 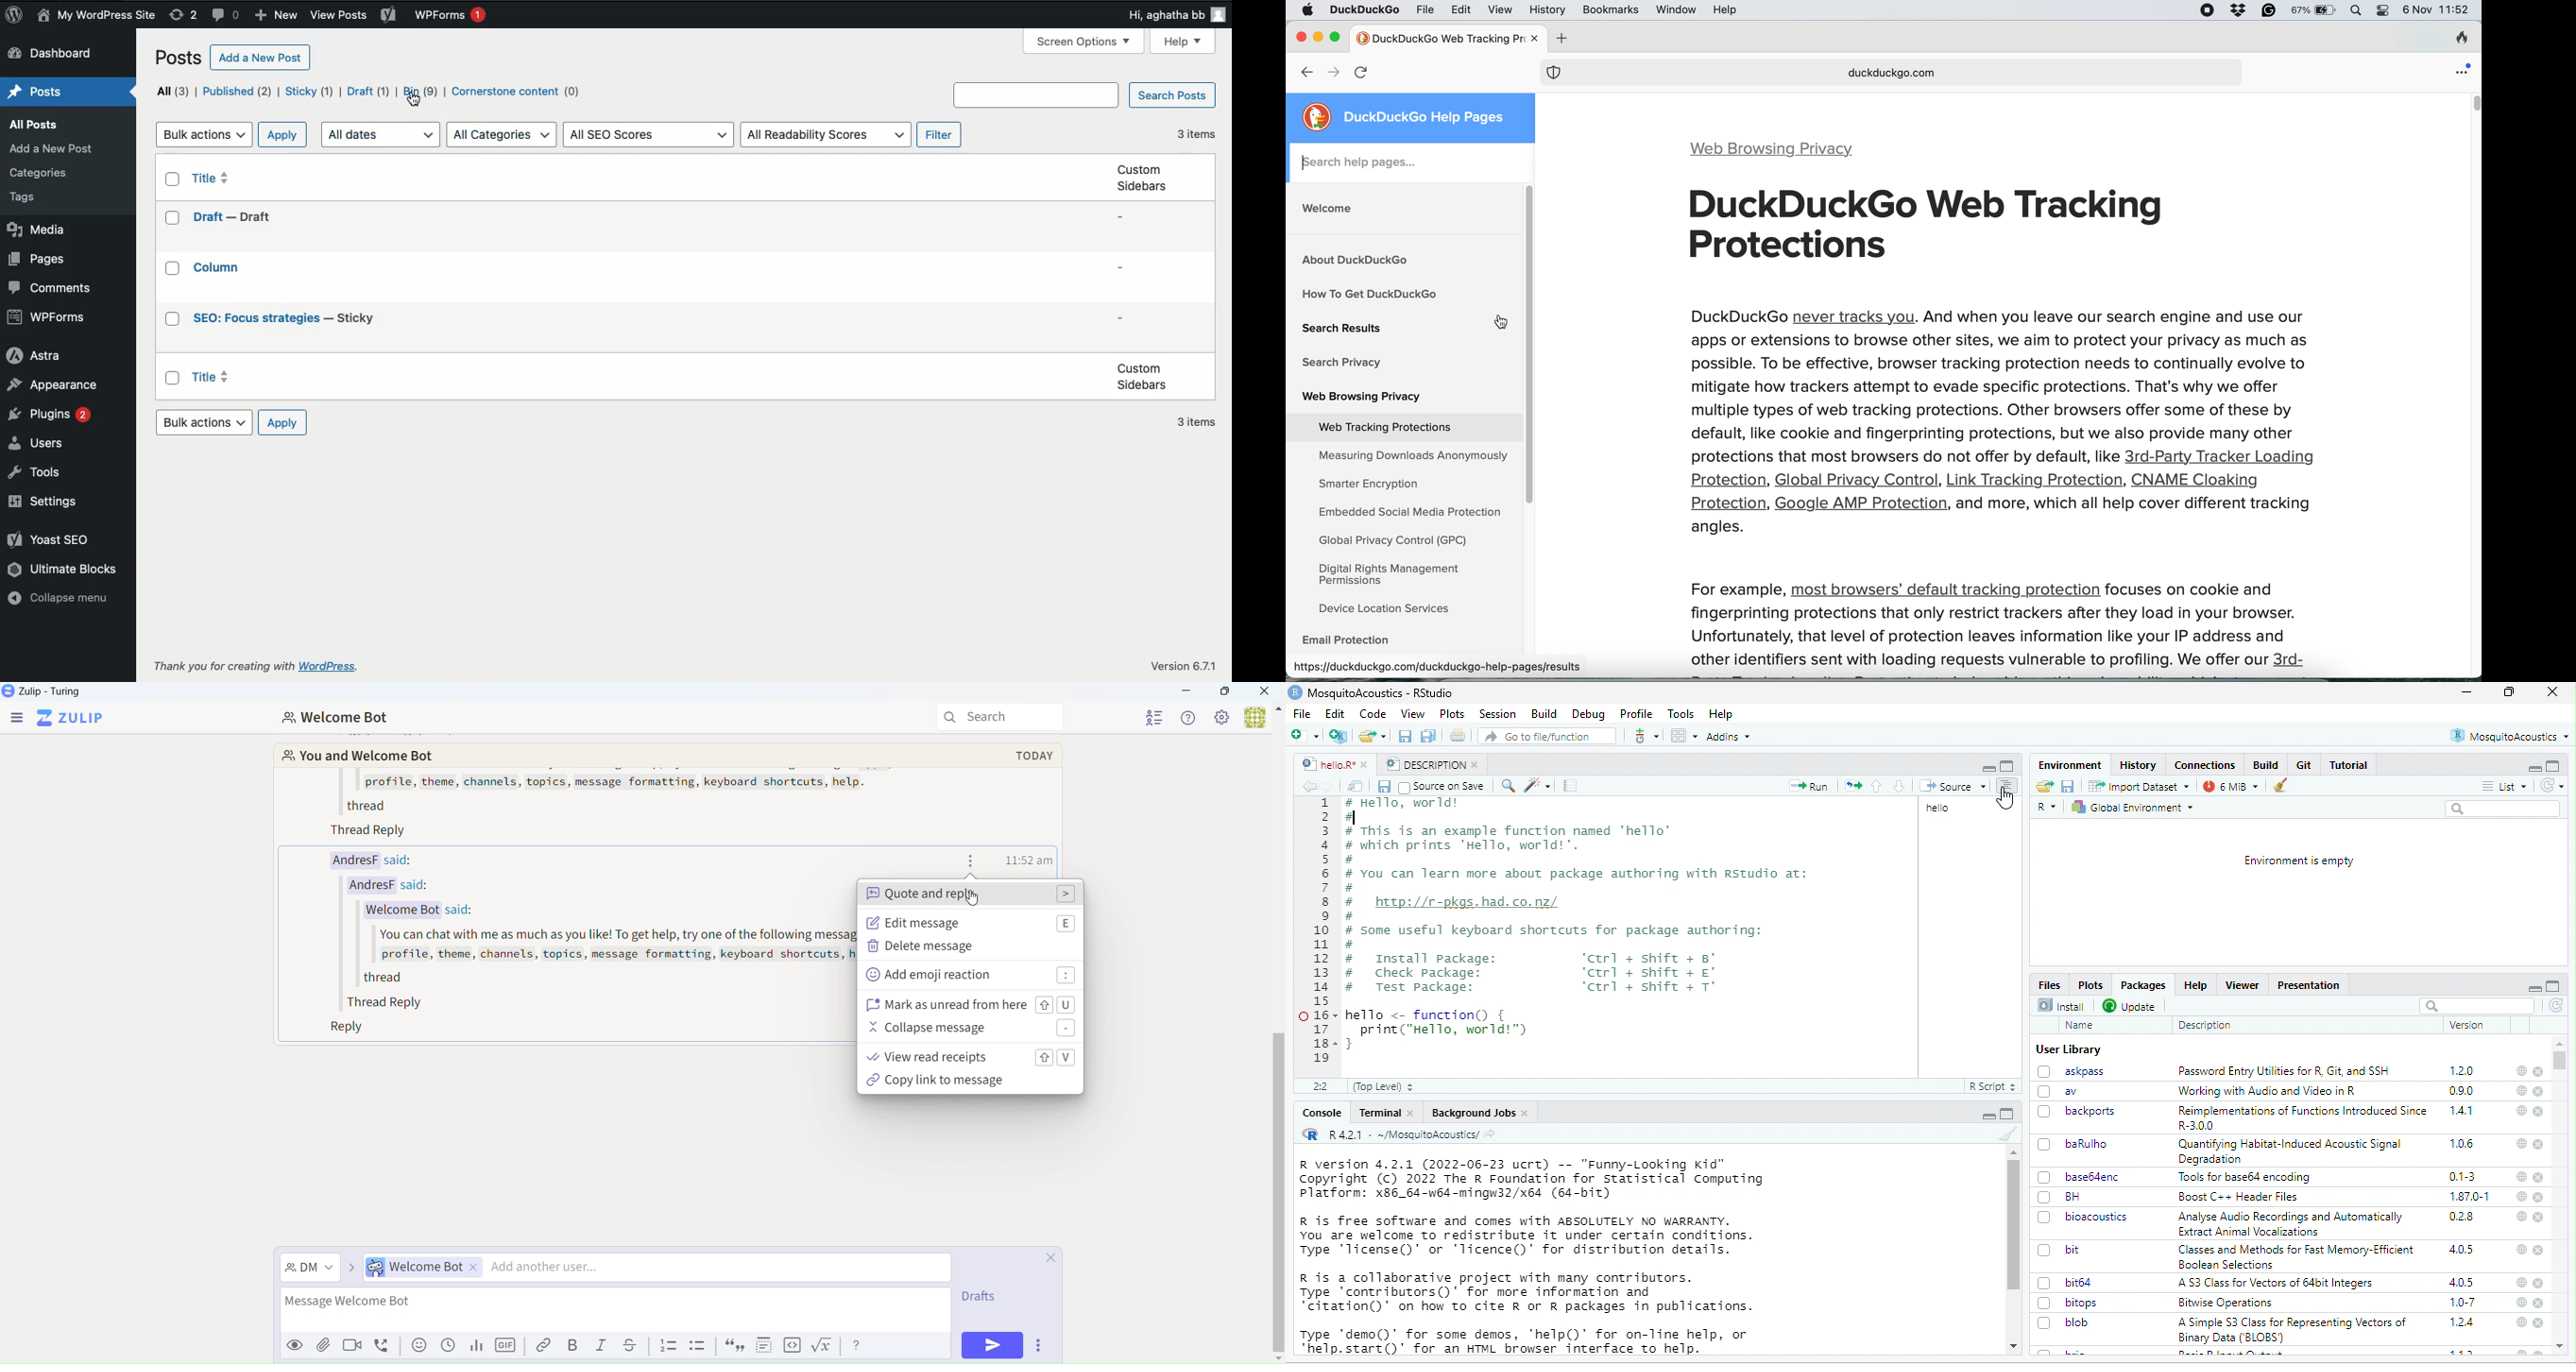 I want to click on Git, so click(x=2305, y=765).